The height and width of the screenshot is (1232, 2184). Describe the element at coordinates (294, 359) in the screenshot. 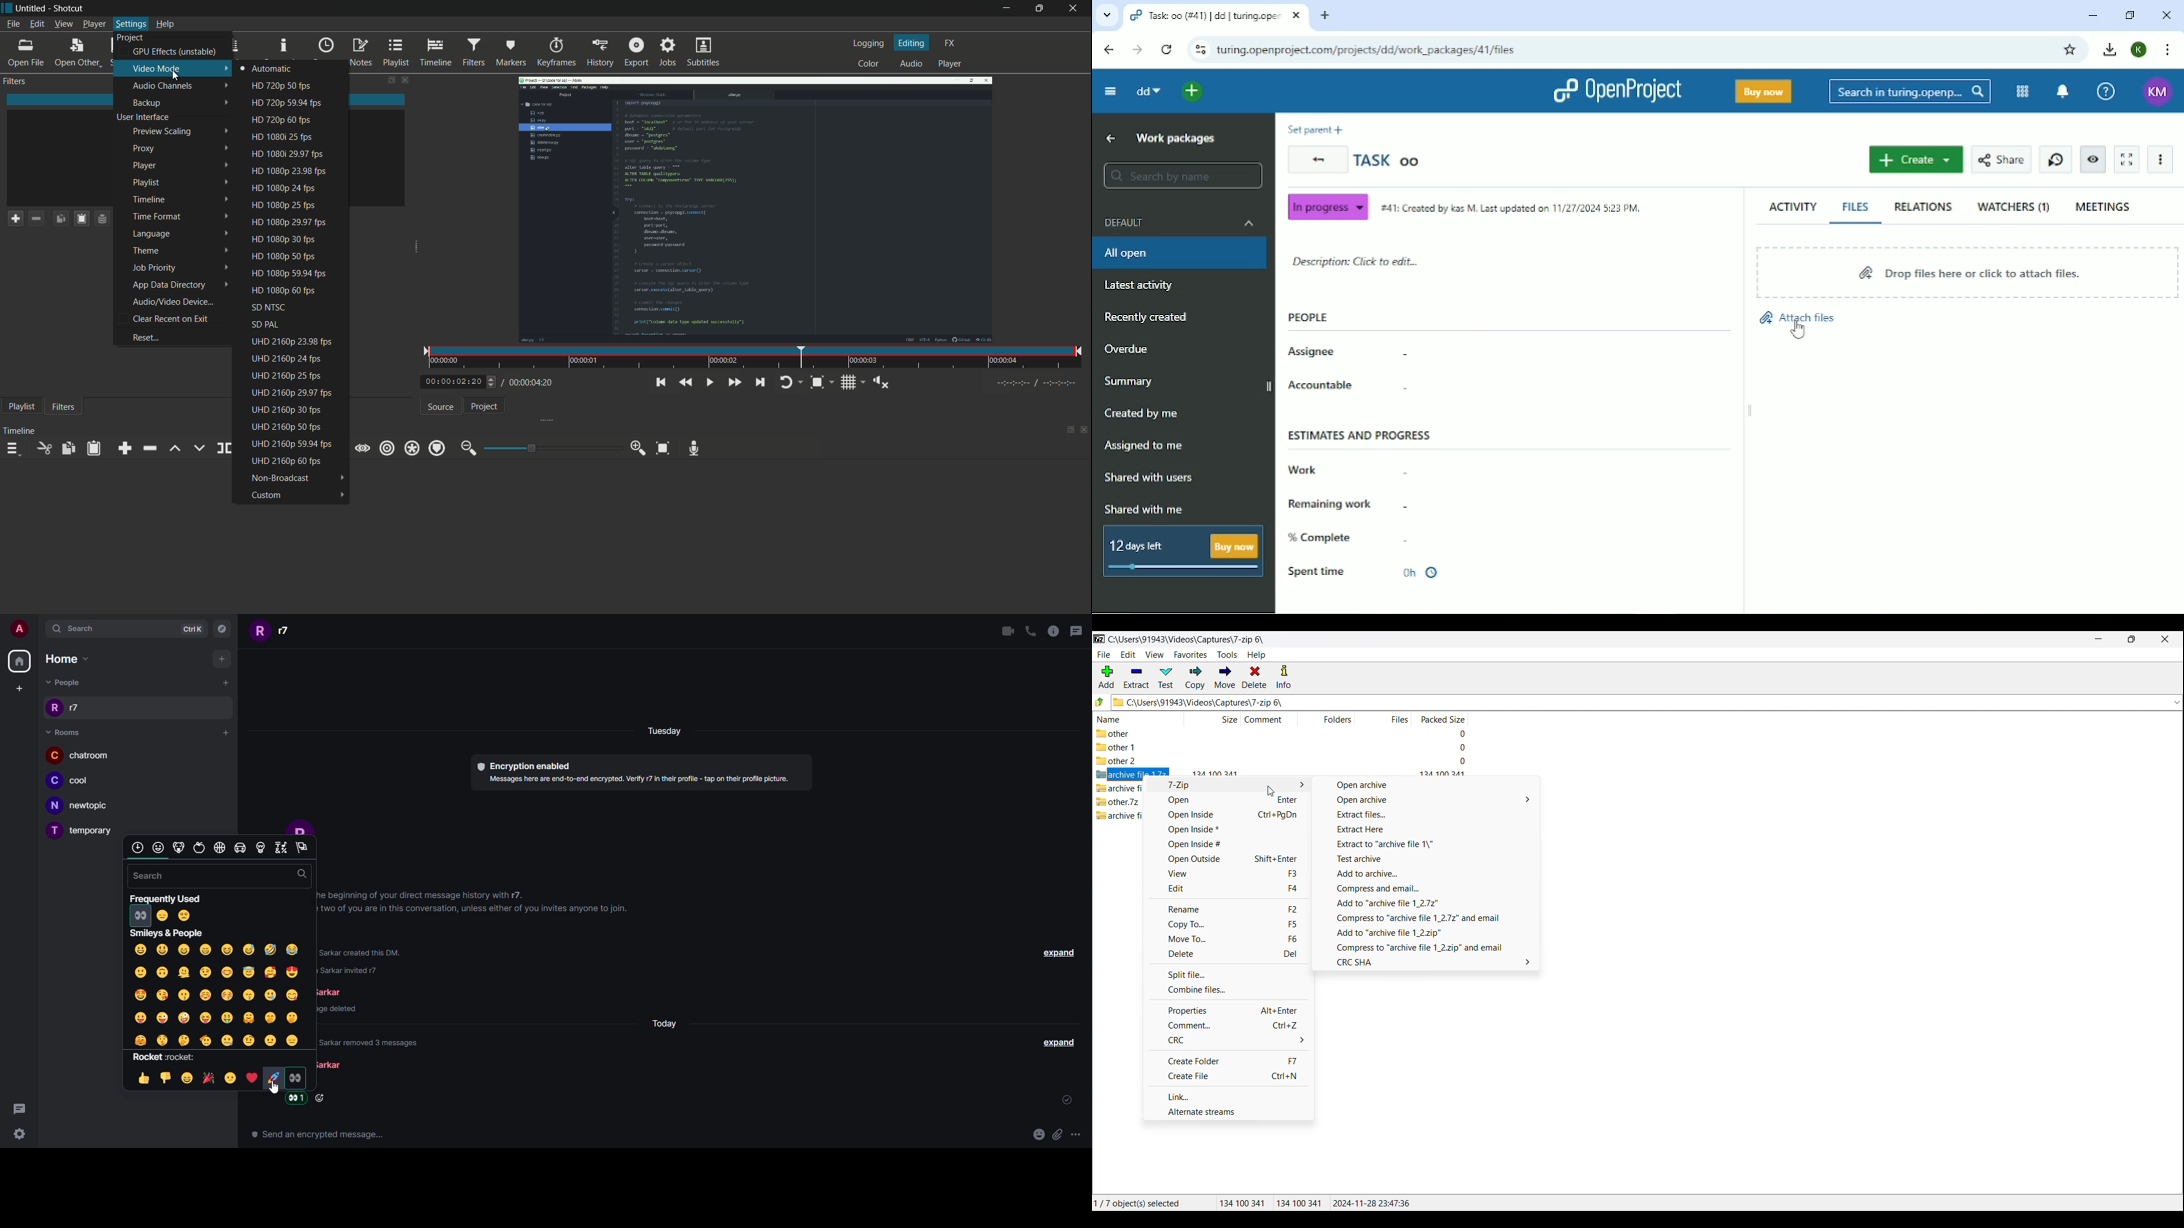

I see `uhd 2160p 24 fps` at that location.